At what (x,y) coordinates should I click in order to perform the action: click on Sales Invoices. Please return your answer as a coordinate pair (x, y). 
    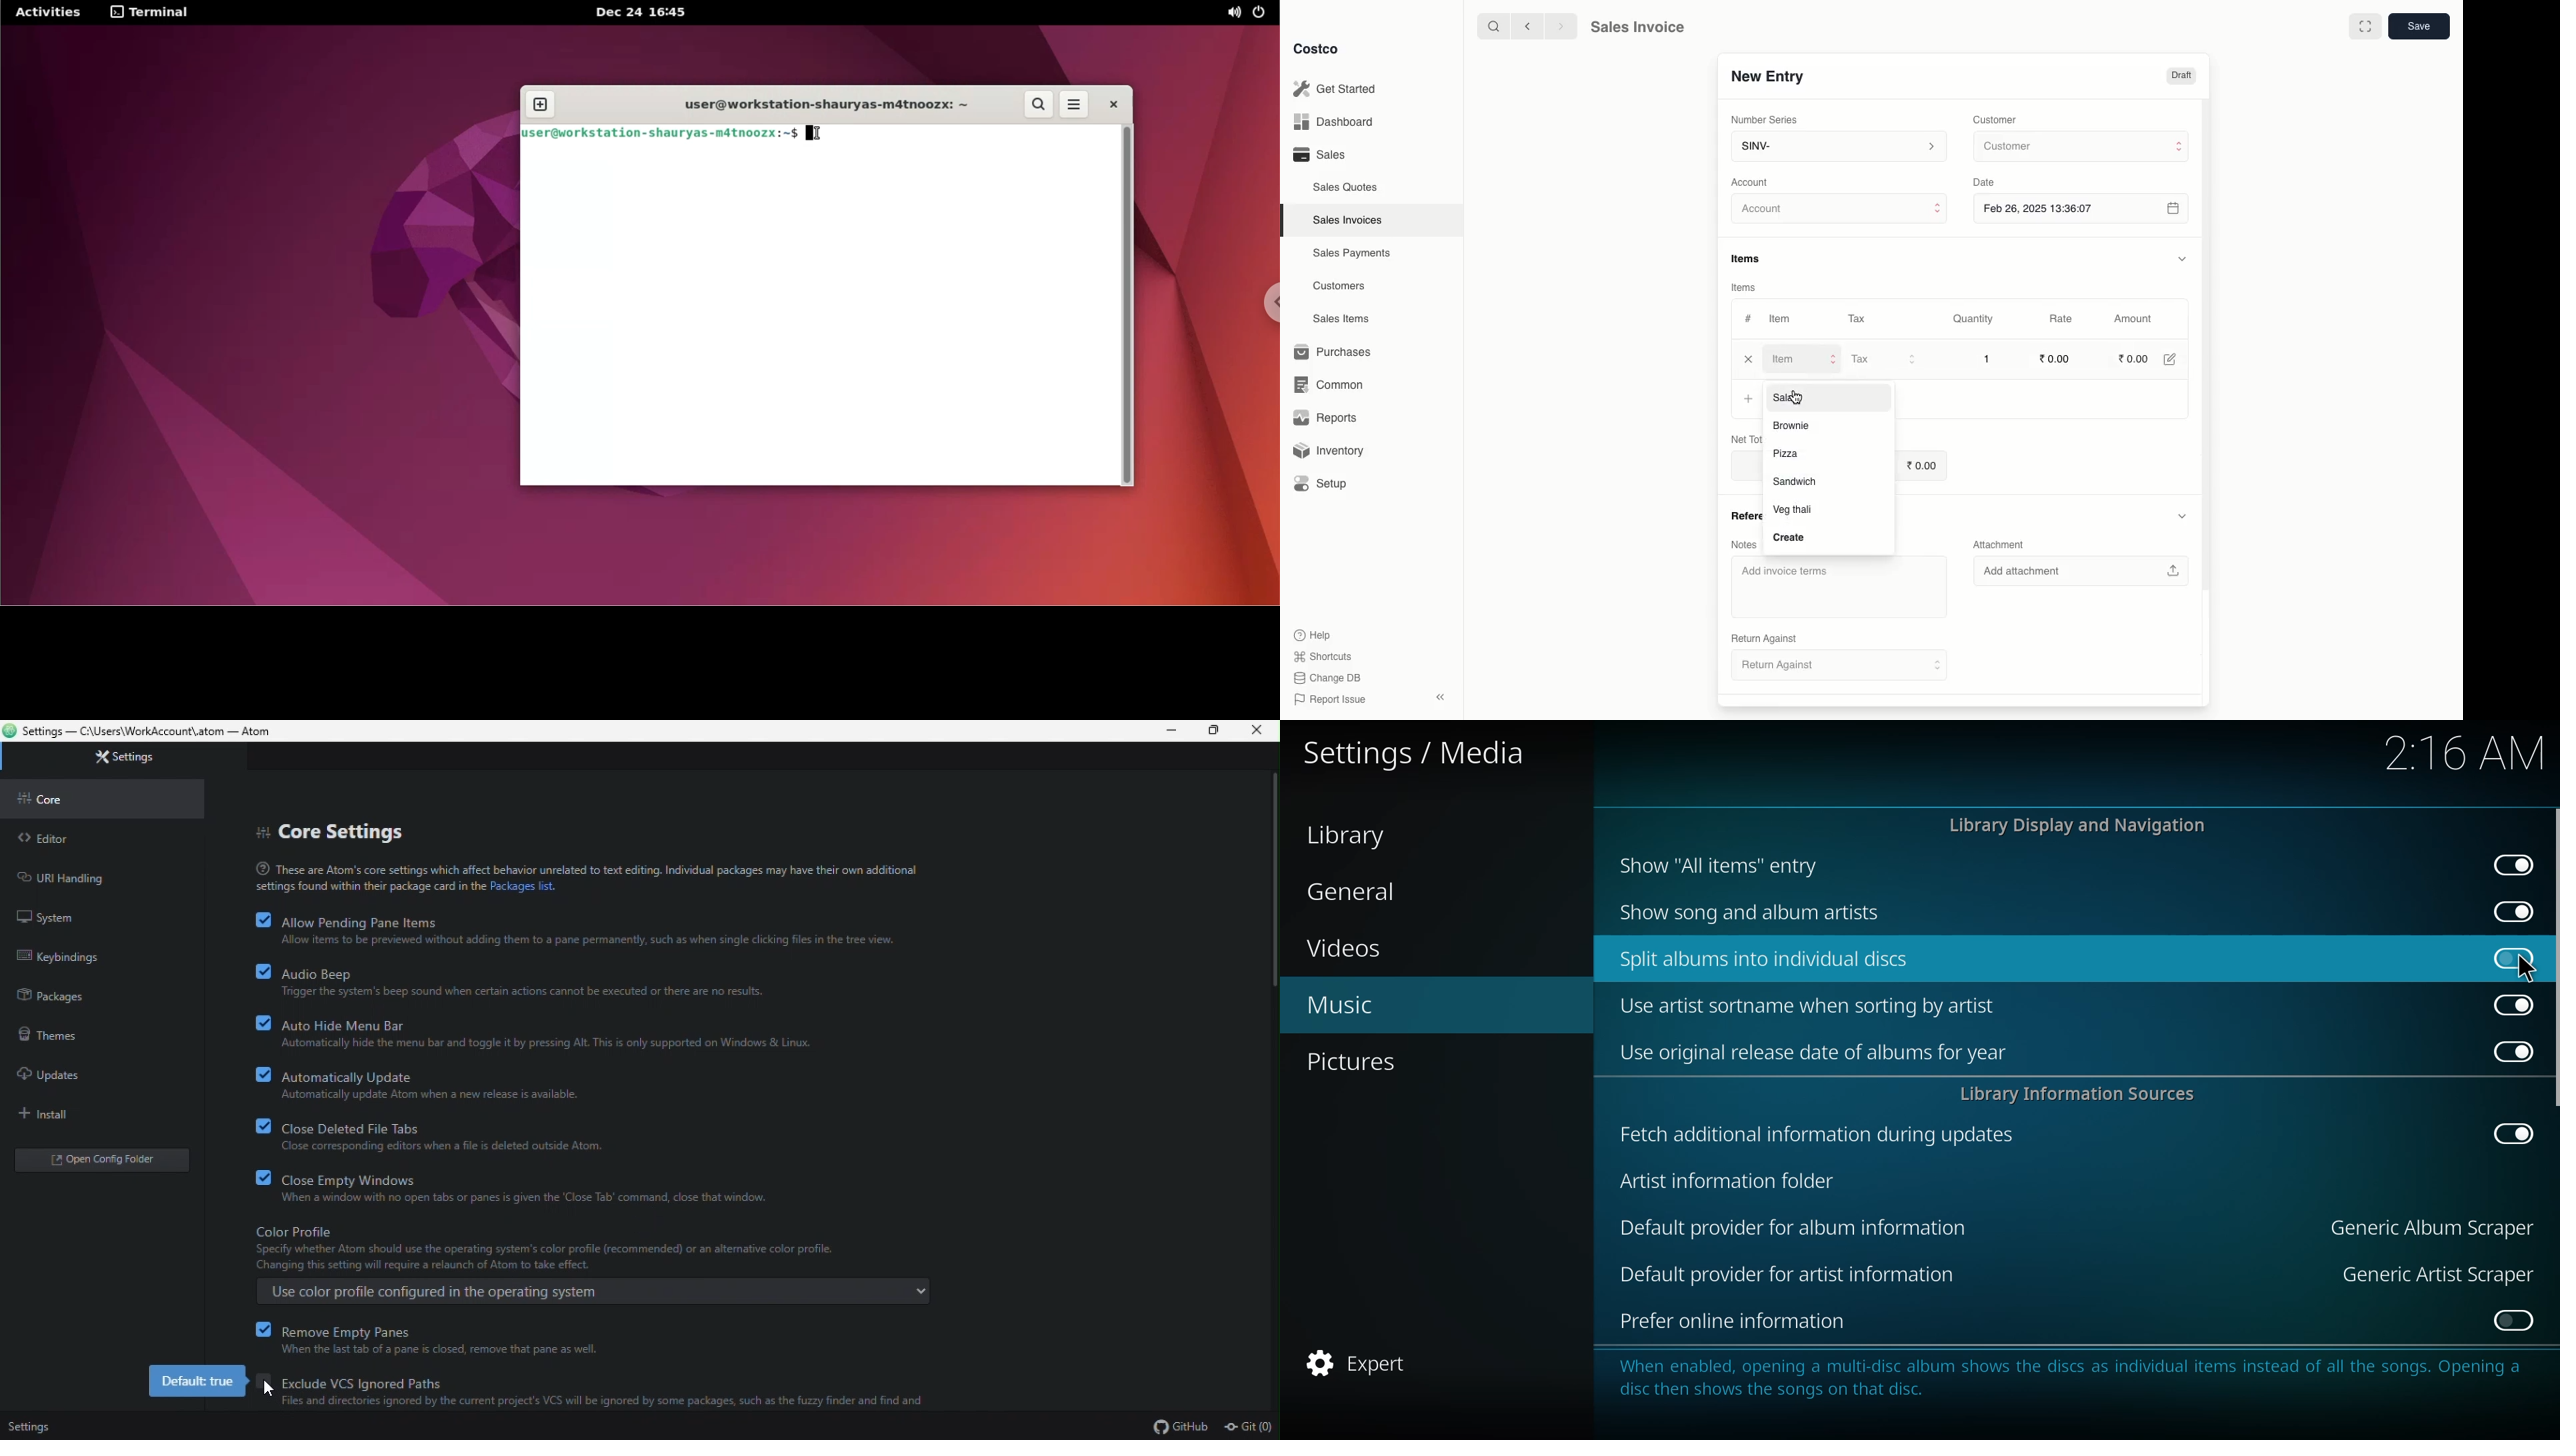
    Looking at the image, I should click on (1348, 220).